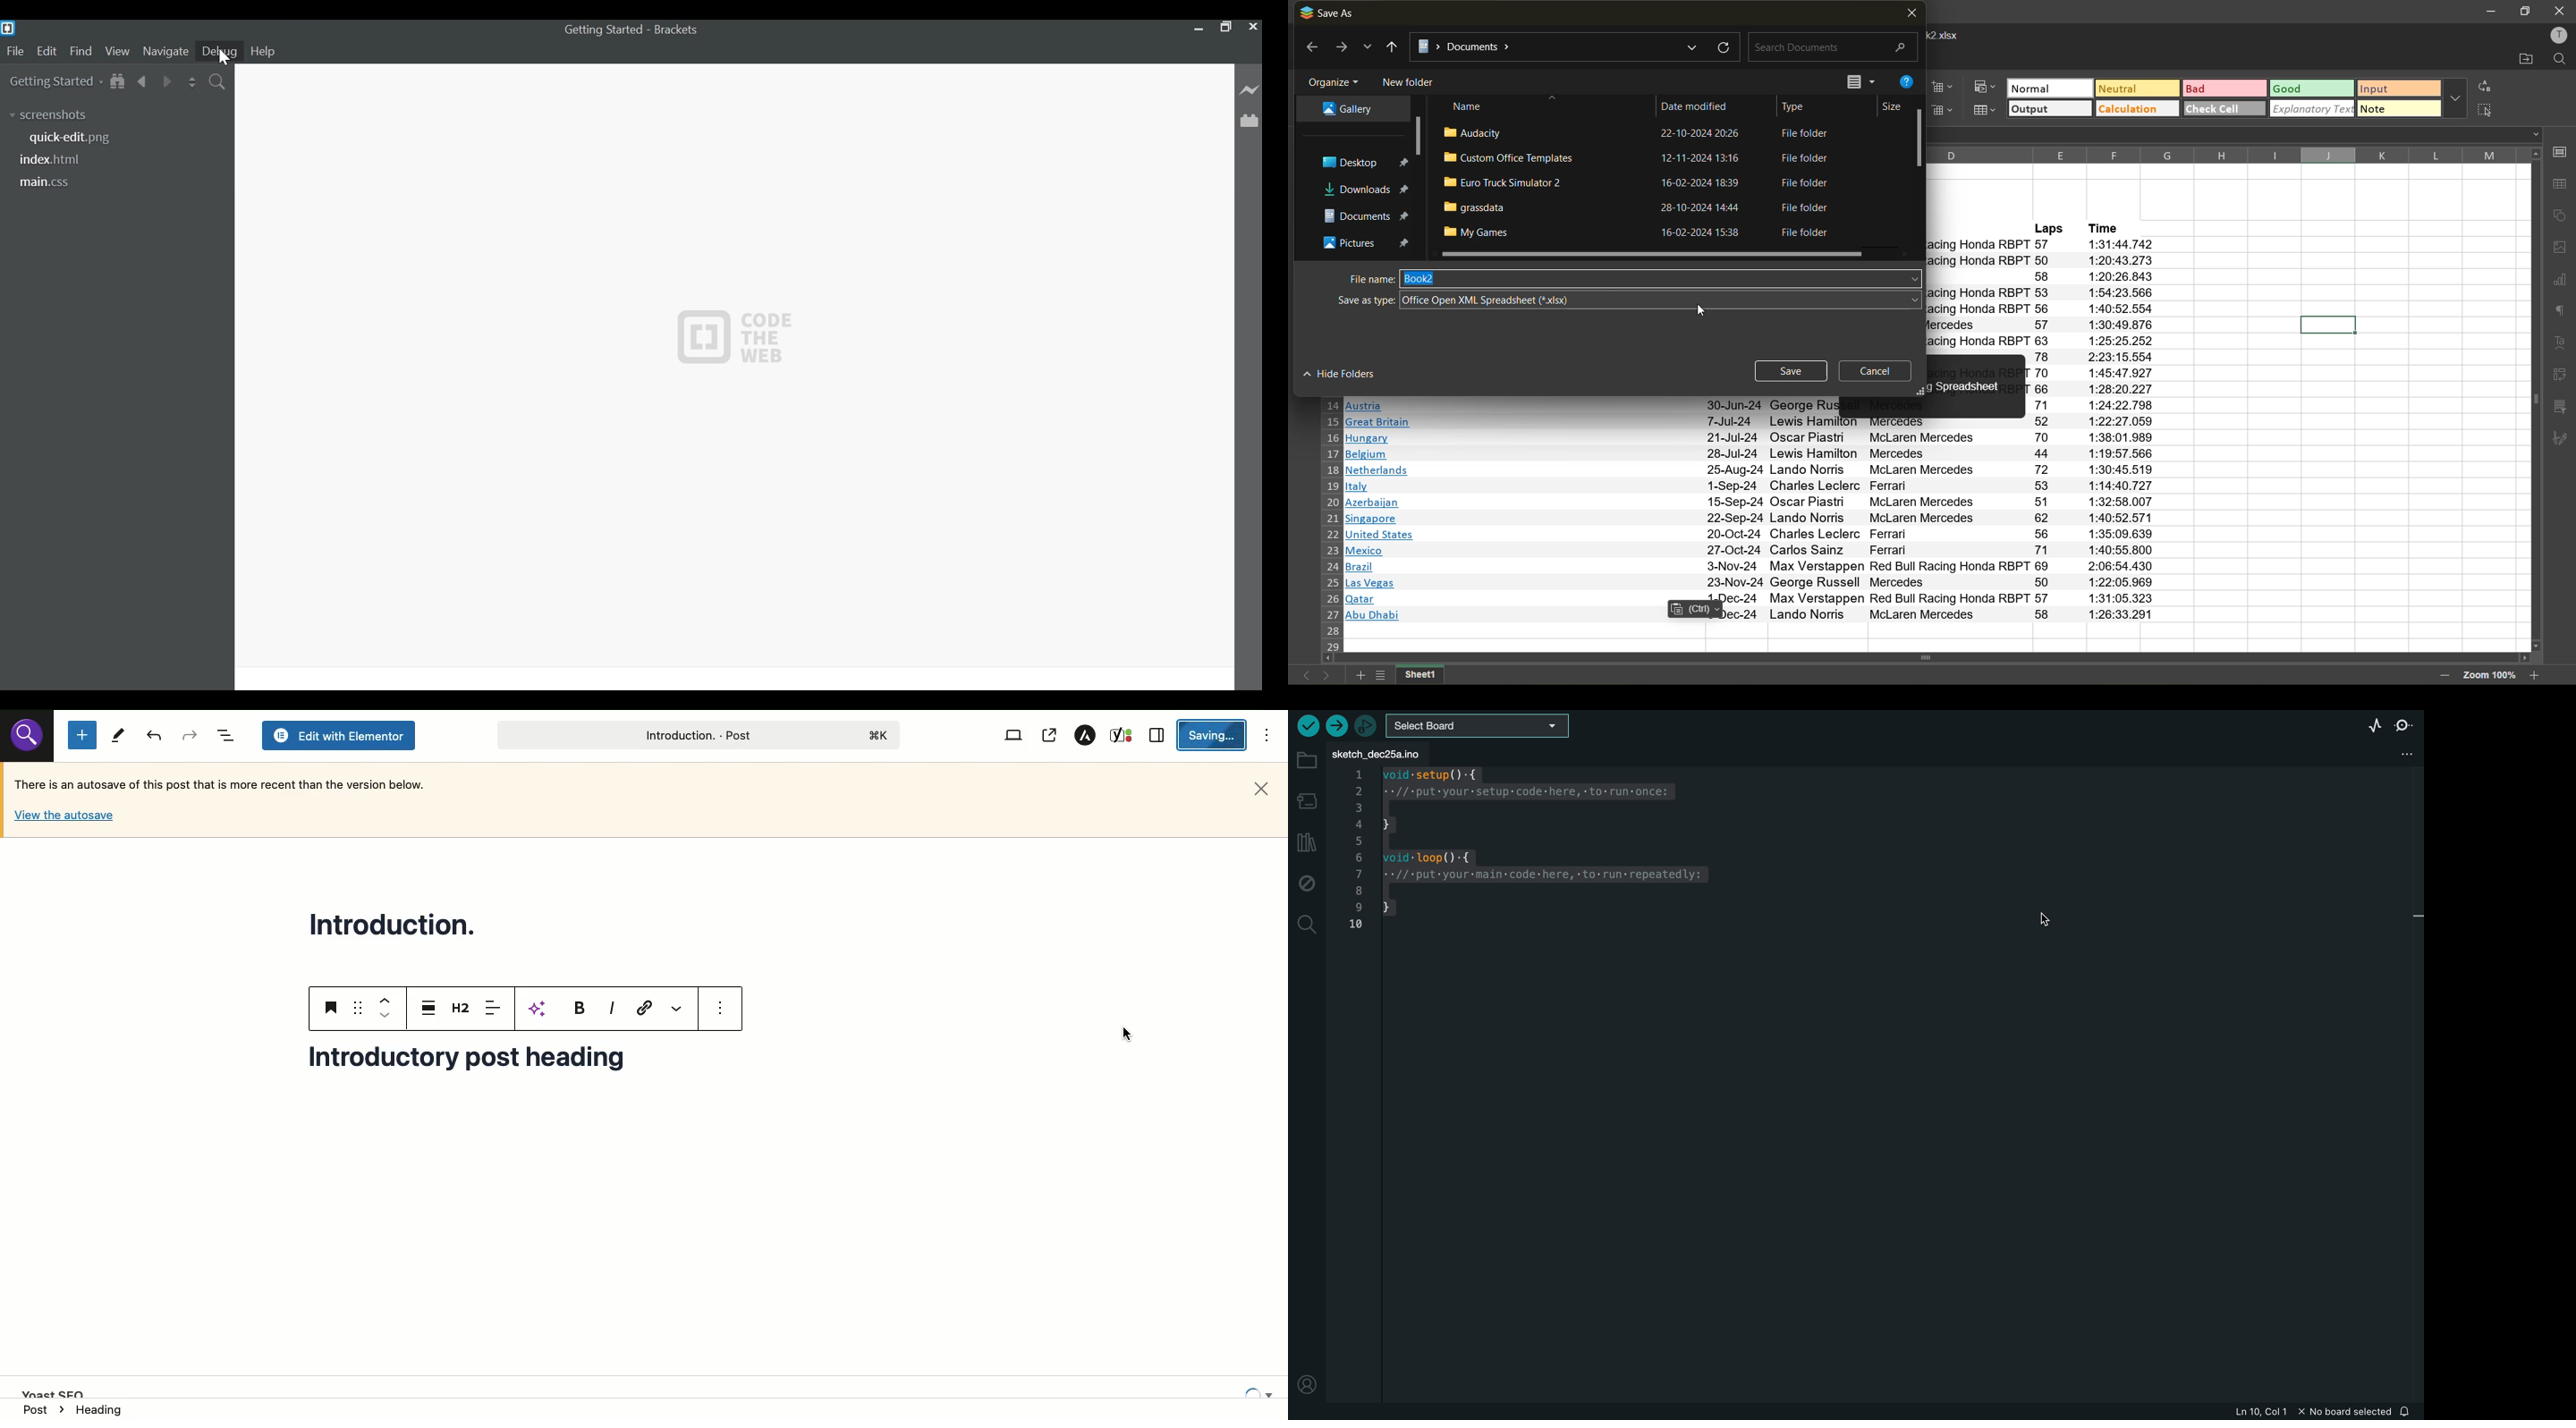 The image size is (2576, 1428). What do you see at coordinates (1640, 184) in the screenshot?
I see `file` at bounding box center [1640, 184].